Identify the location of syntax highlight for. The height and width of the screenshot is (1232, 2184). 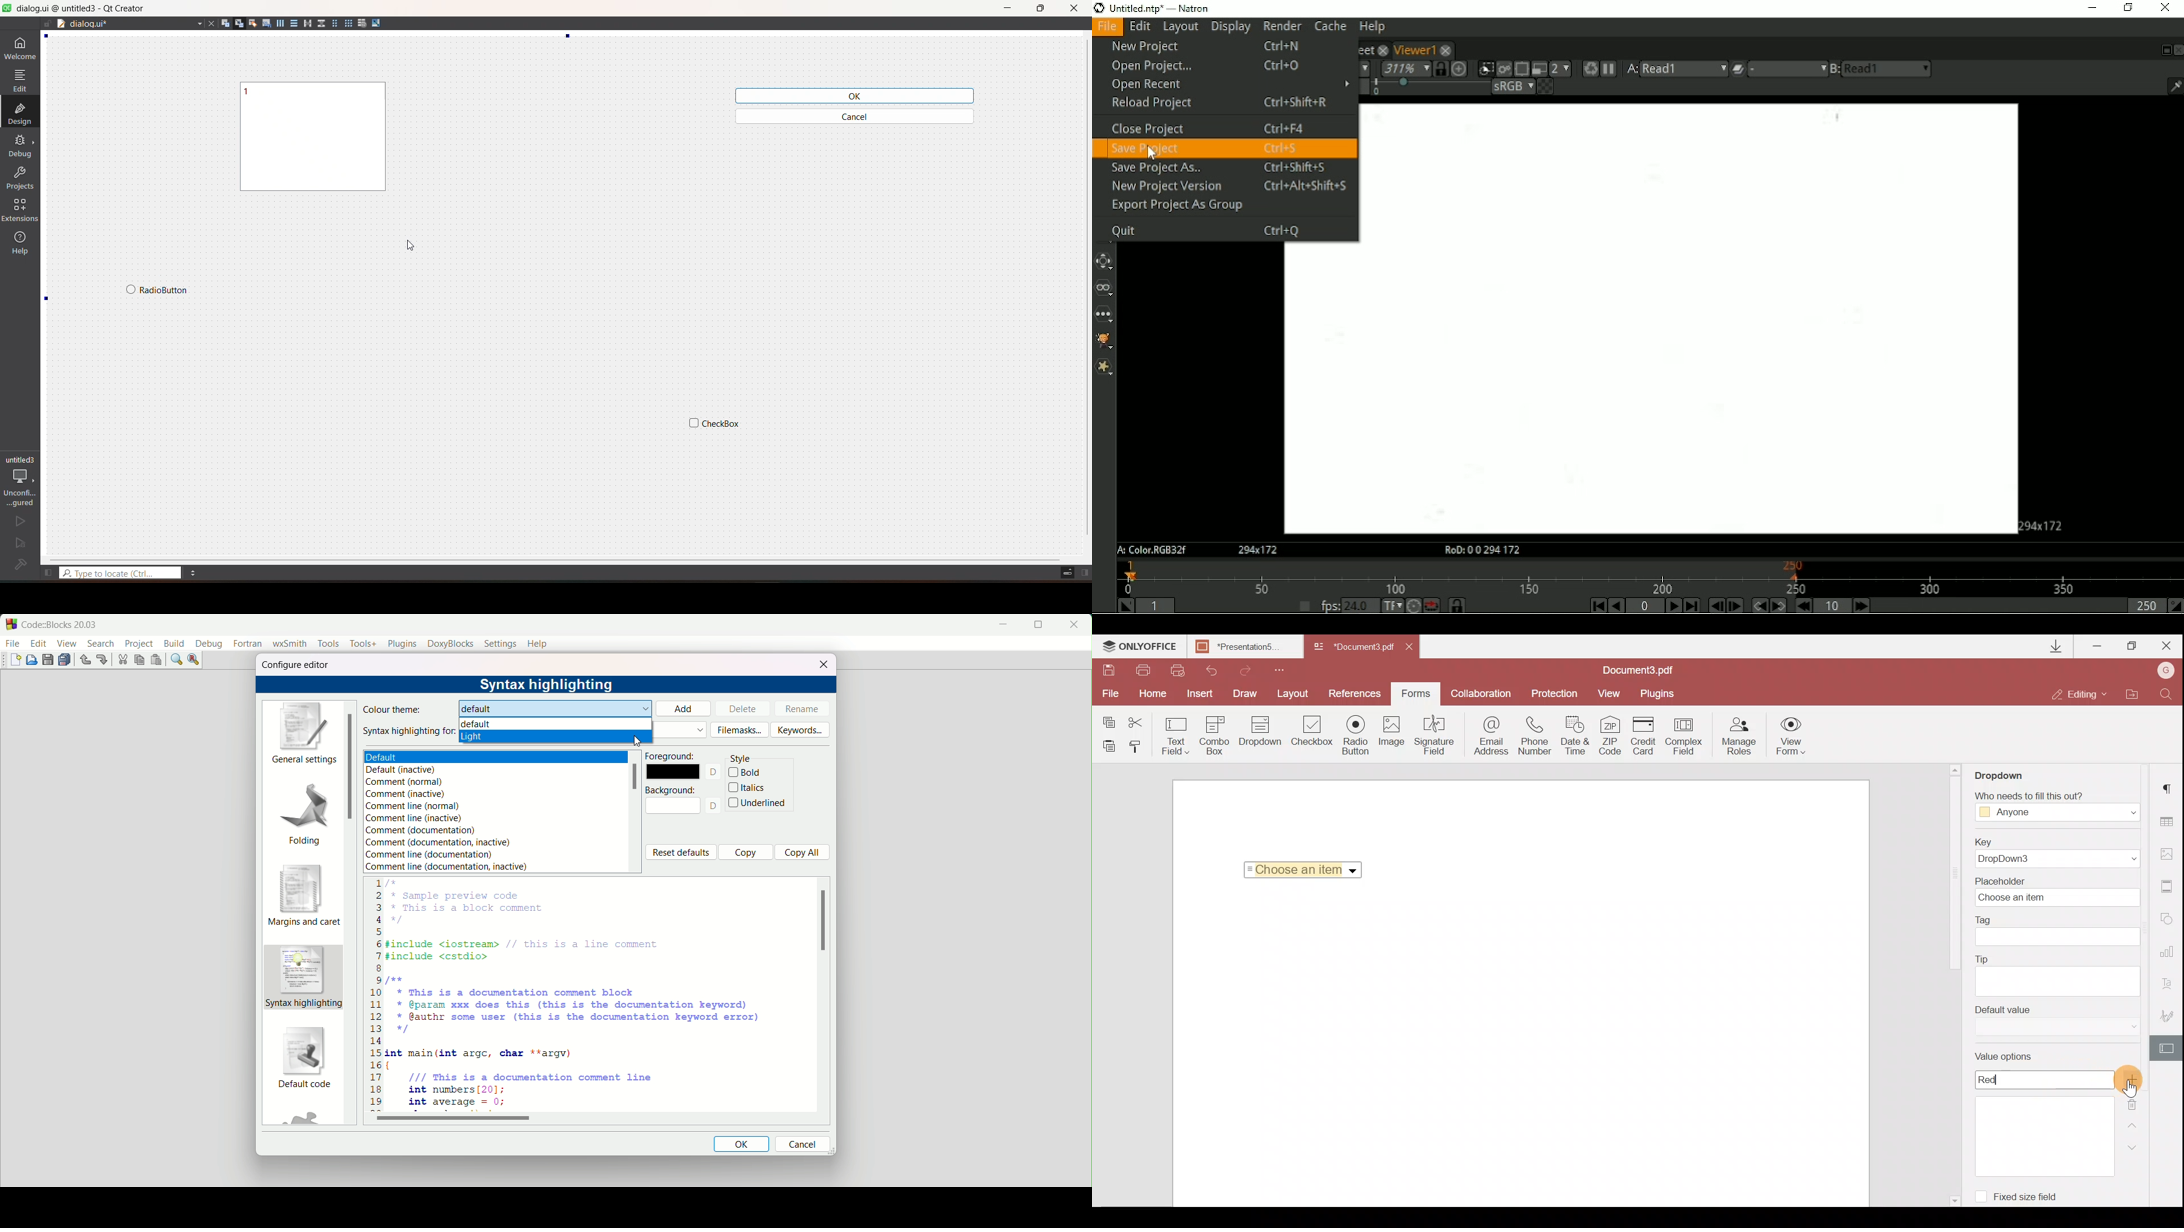
(409, 731).